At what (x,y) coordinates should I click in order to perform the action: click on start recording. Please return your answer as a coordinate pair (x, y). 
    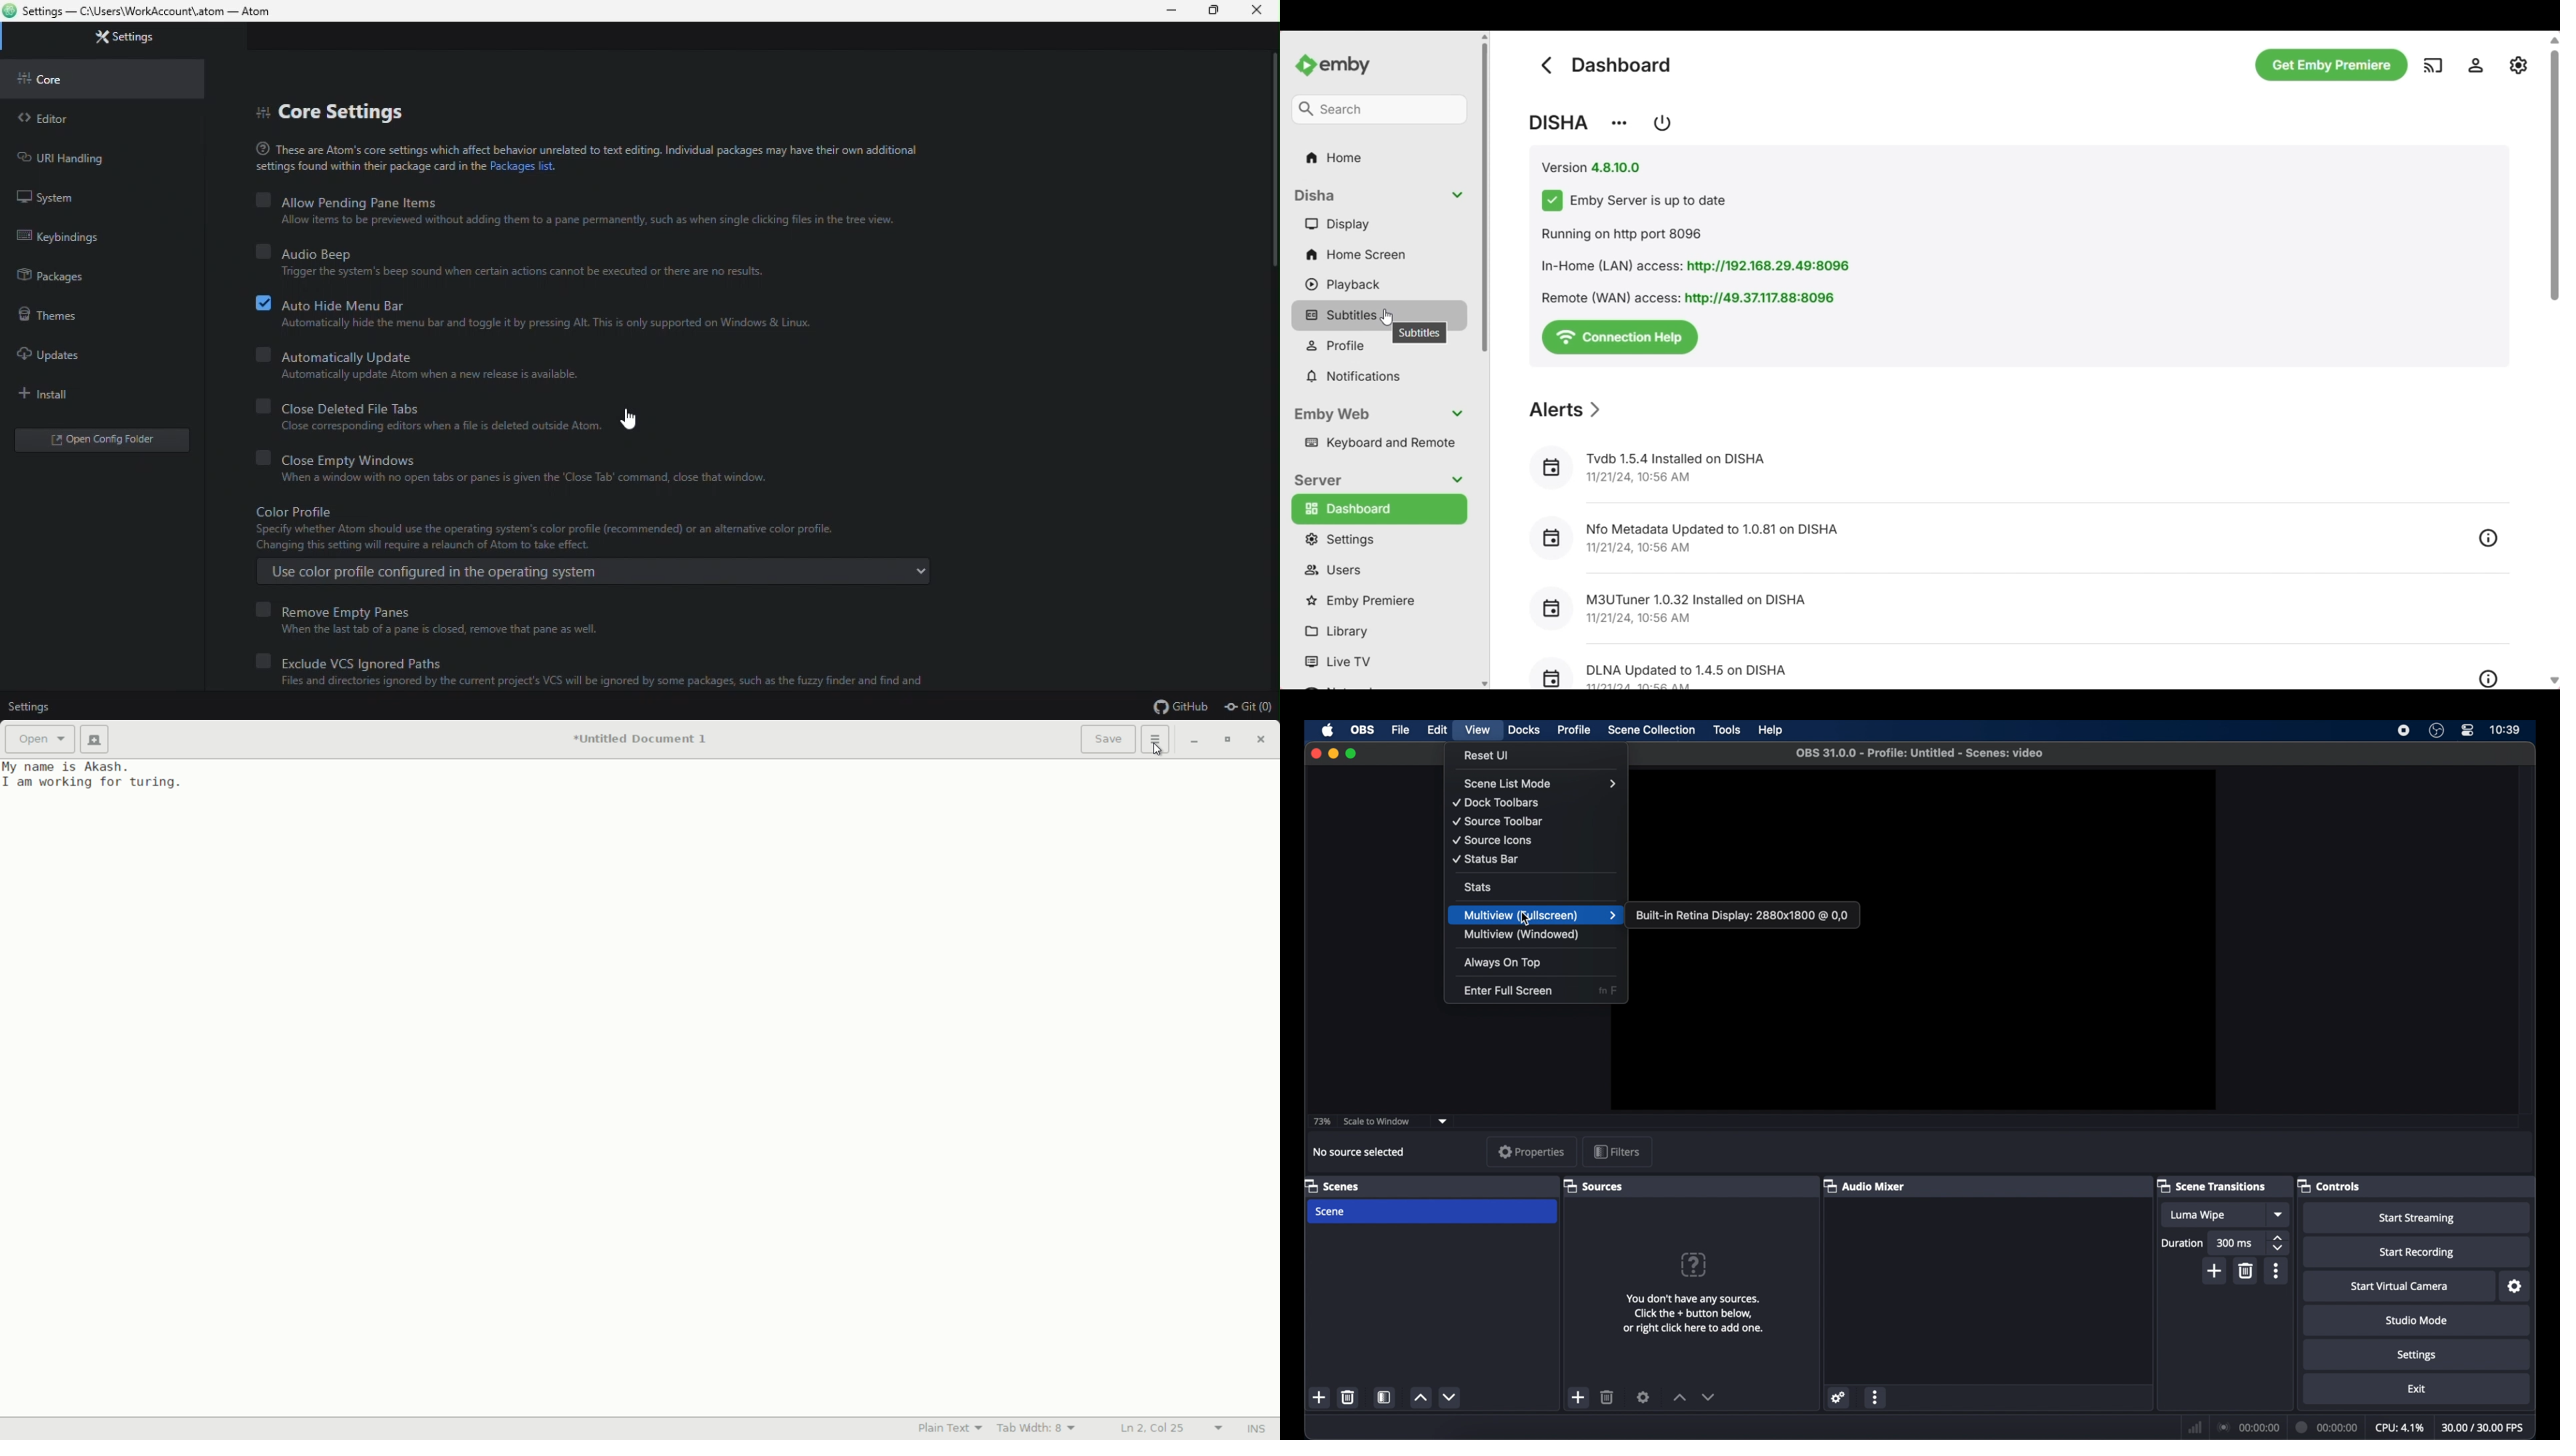
    Looking at the image, I should click on (2417, 1251).